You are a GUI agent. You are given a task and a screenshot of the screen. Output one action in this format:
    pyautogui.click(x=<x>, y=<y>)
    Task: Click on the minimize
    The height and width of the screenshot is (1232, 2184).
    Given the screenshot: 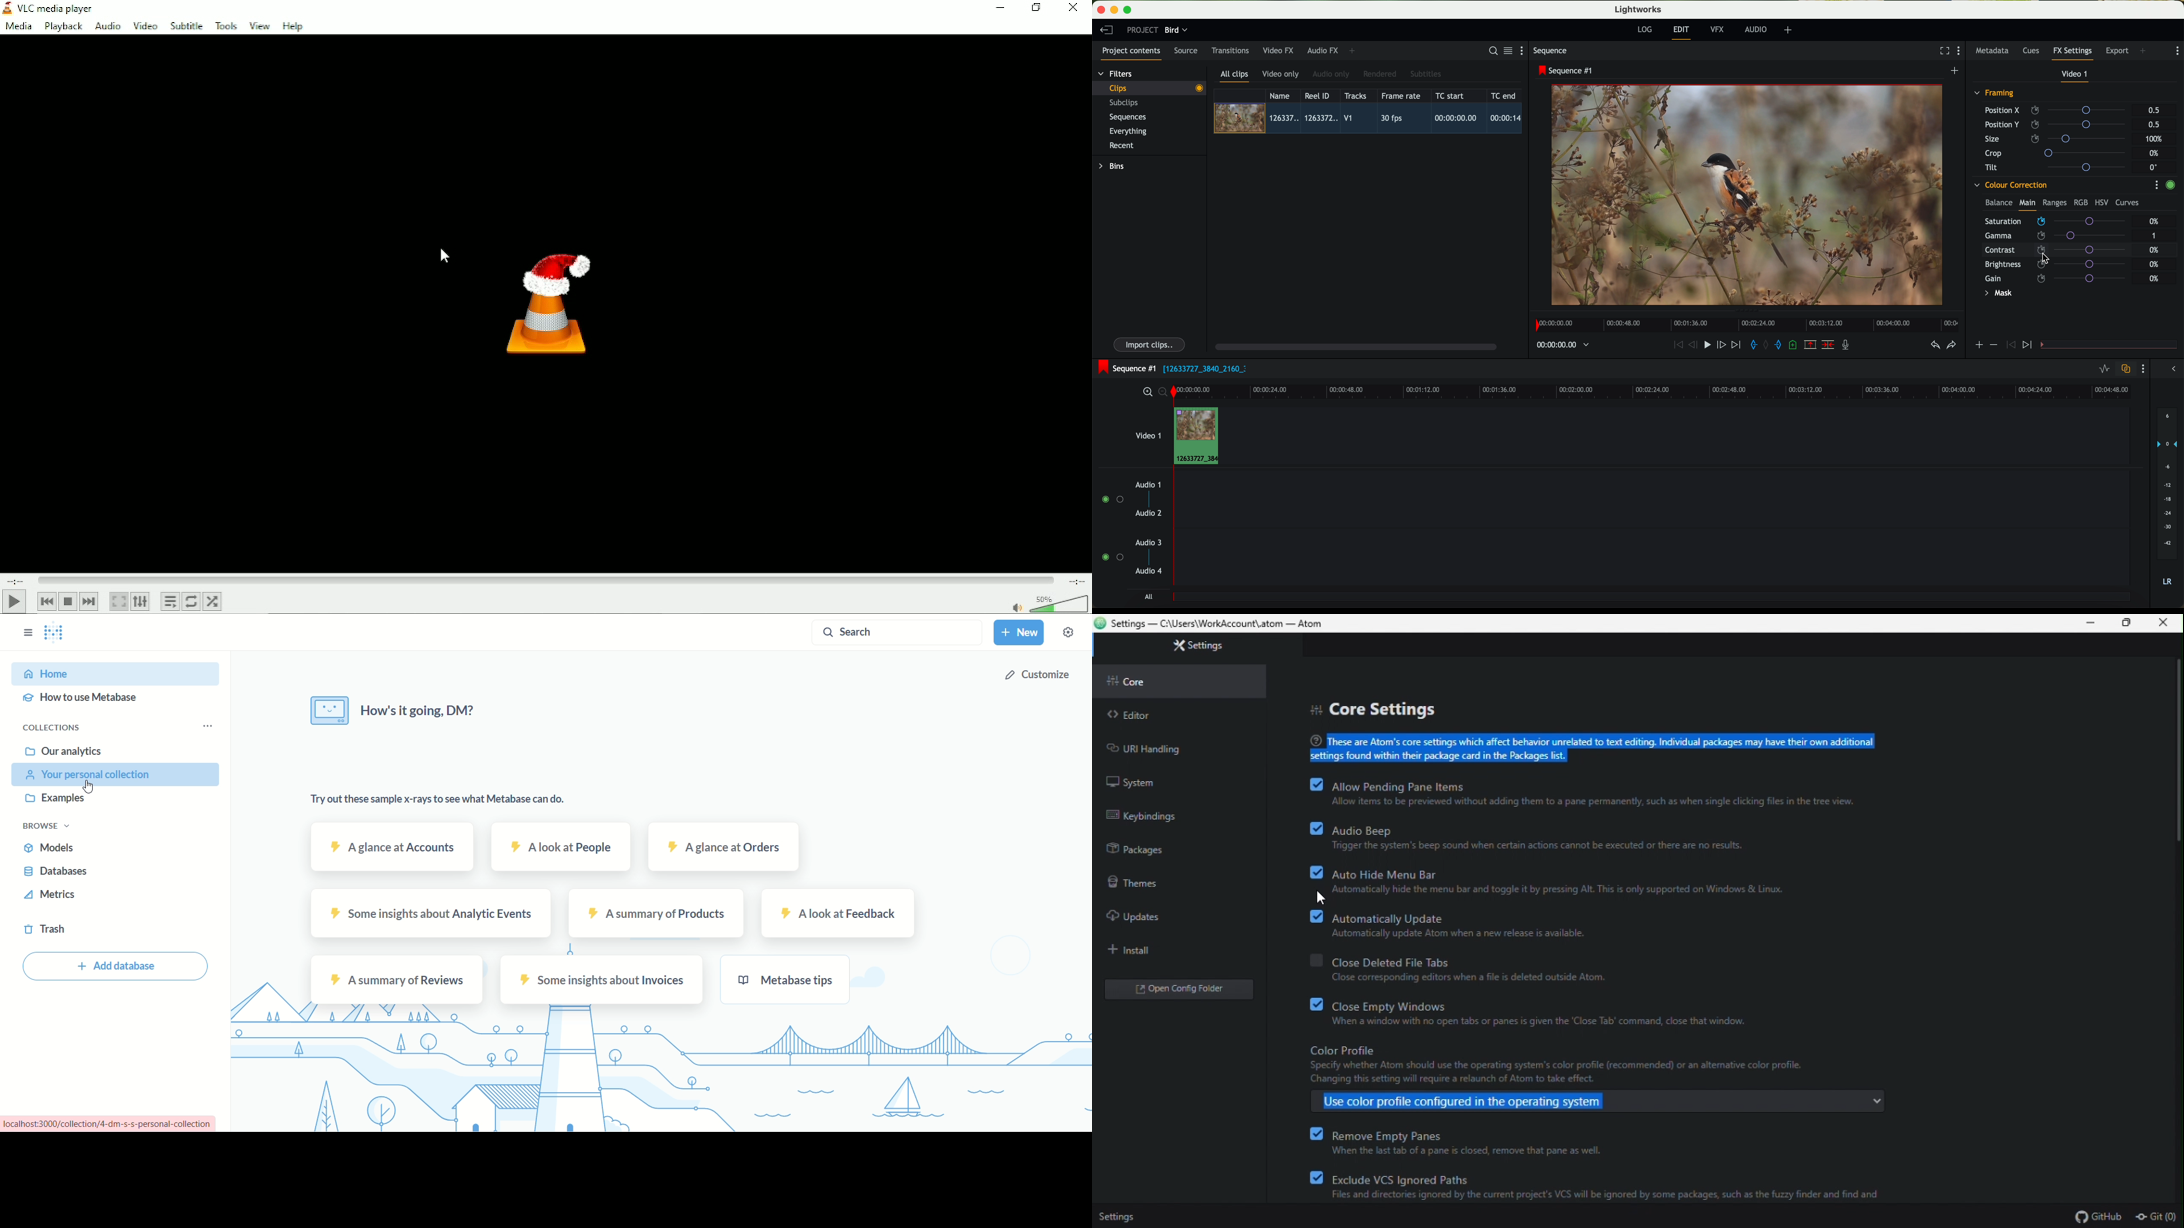 What is the action you would take?
    pyautogui.click(x=2091, y=623)
    